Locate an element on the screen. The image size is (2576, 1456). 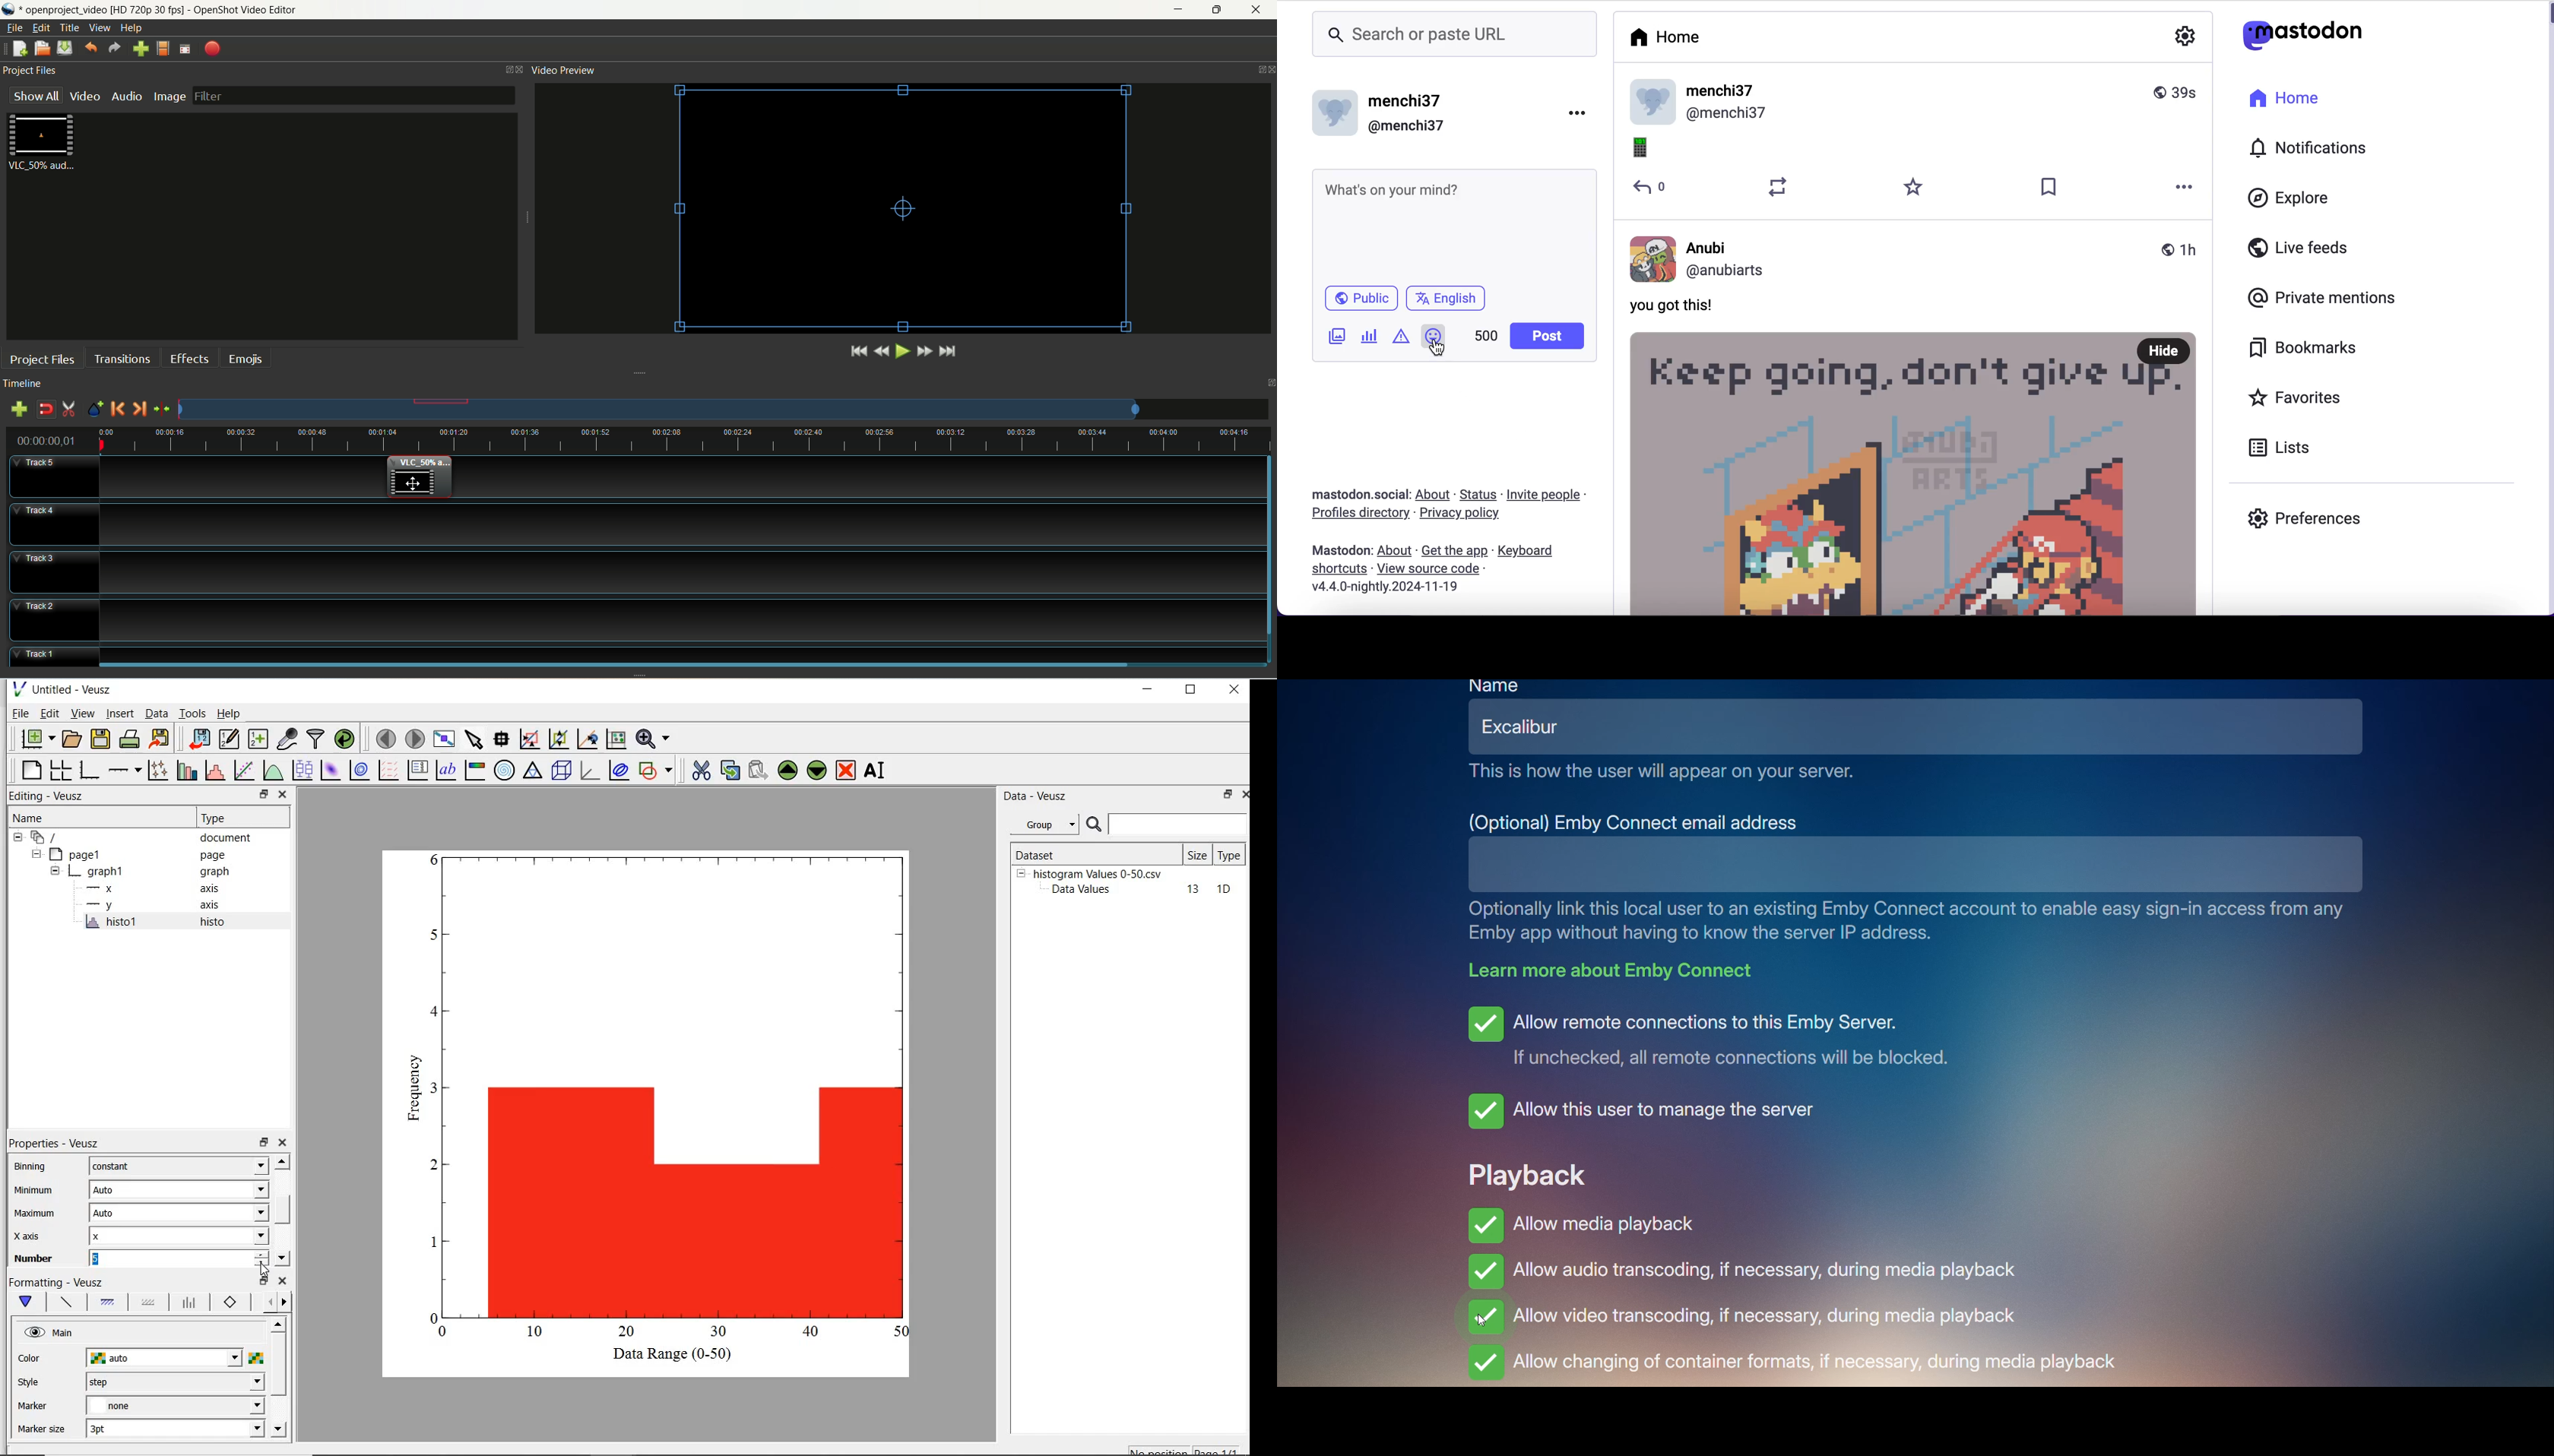
notifications is located at coordinates (2318, 147).